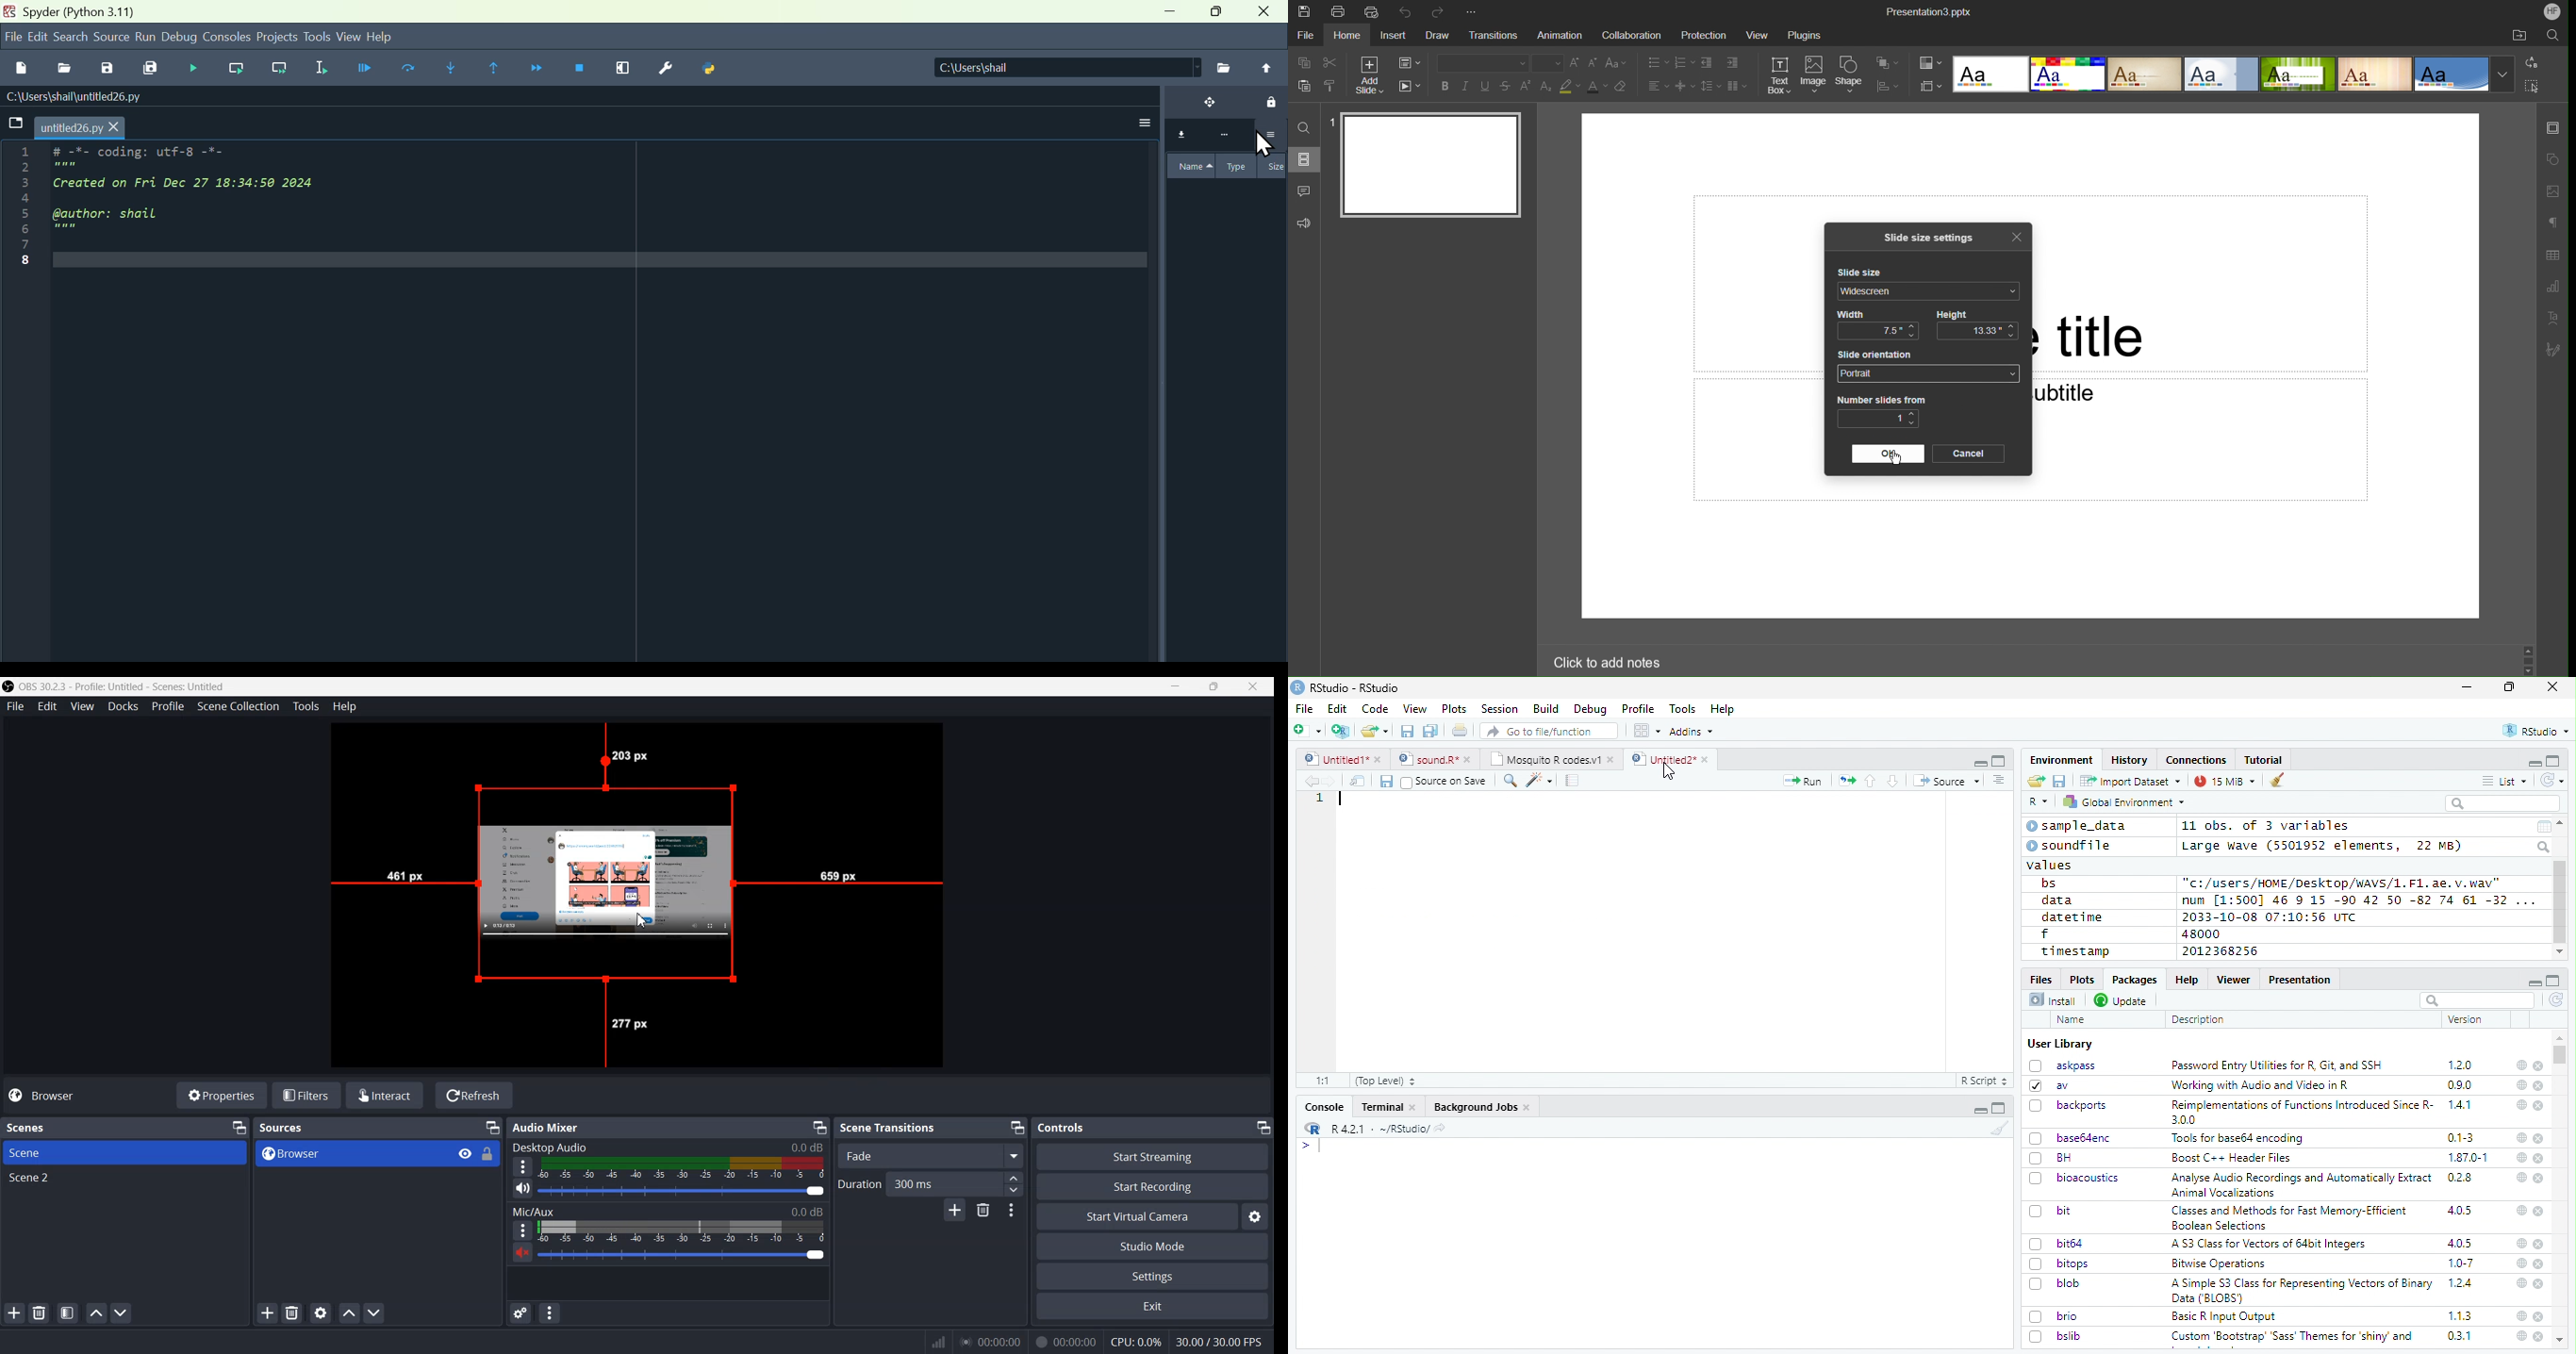  What do you see at coordinates (2459, 1335) in the screenshot?
I see `0.3.1` at bounding box center [2459, 1335].